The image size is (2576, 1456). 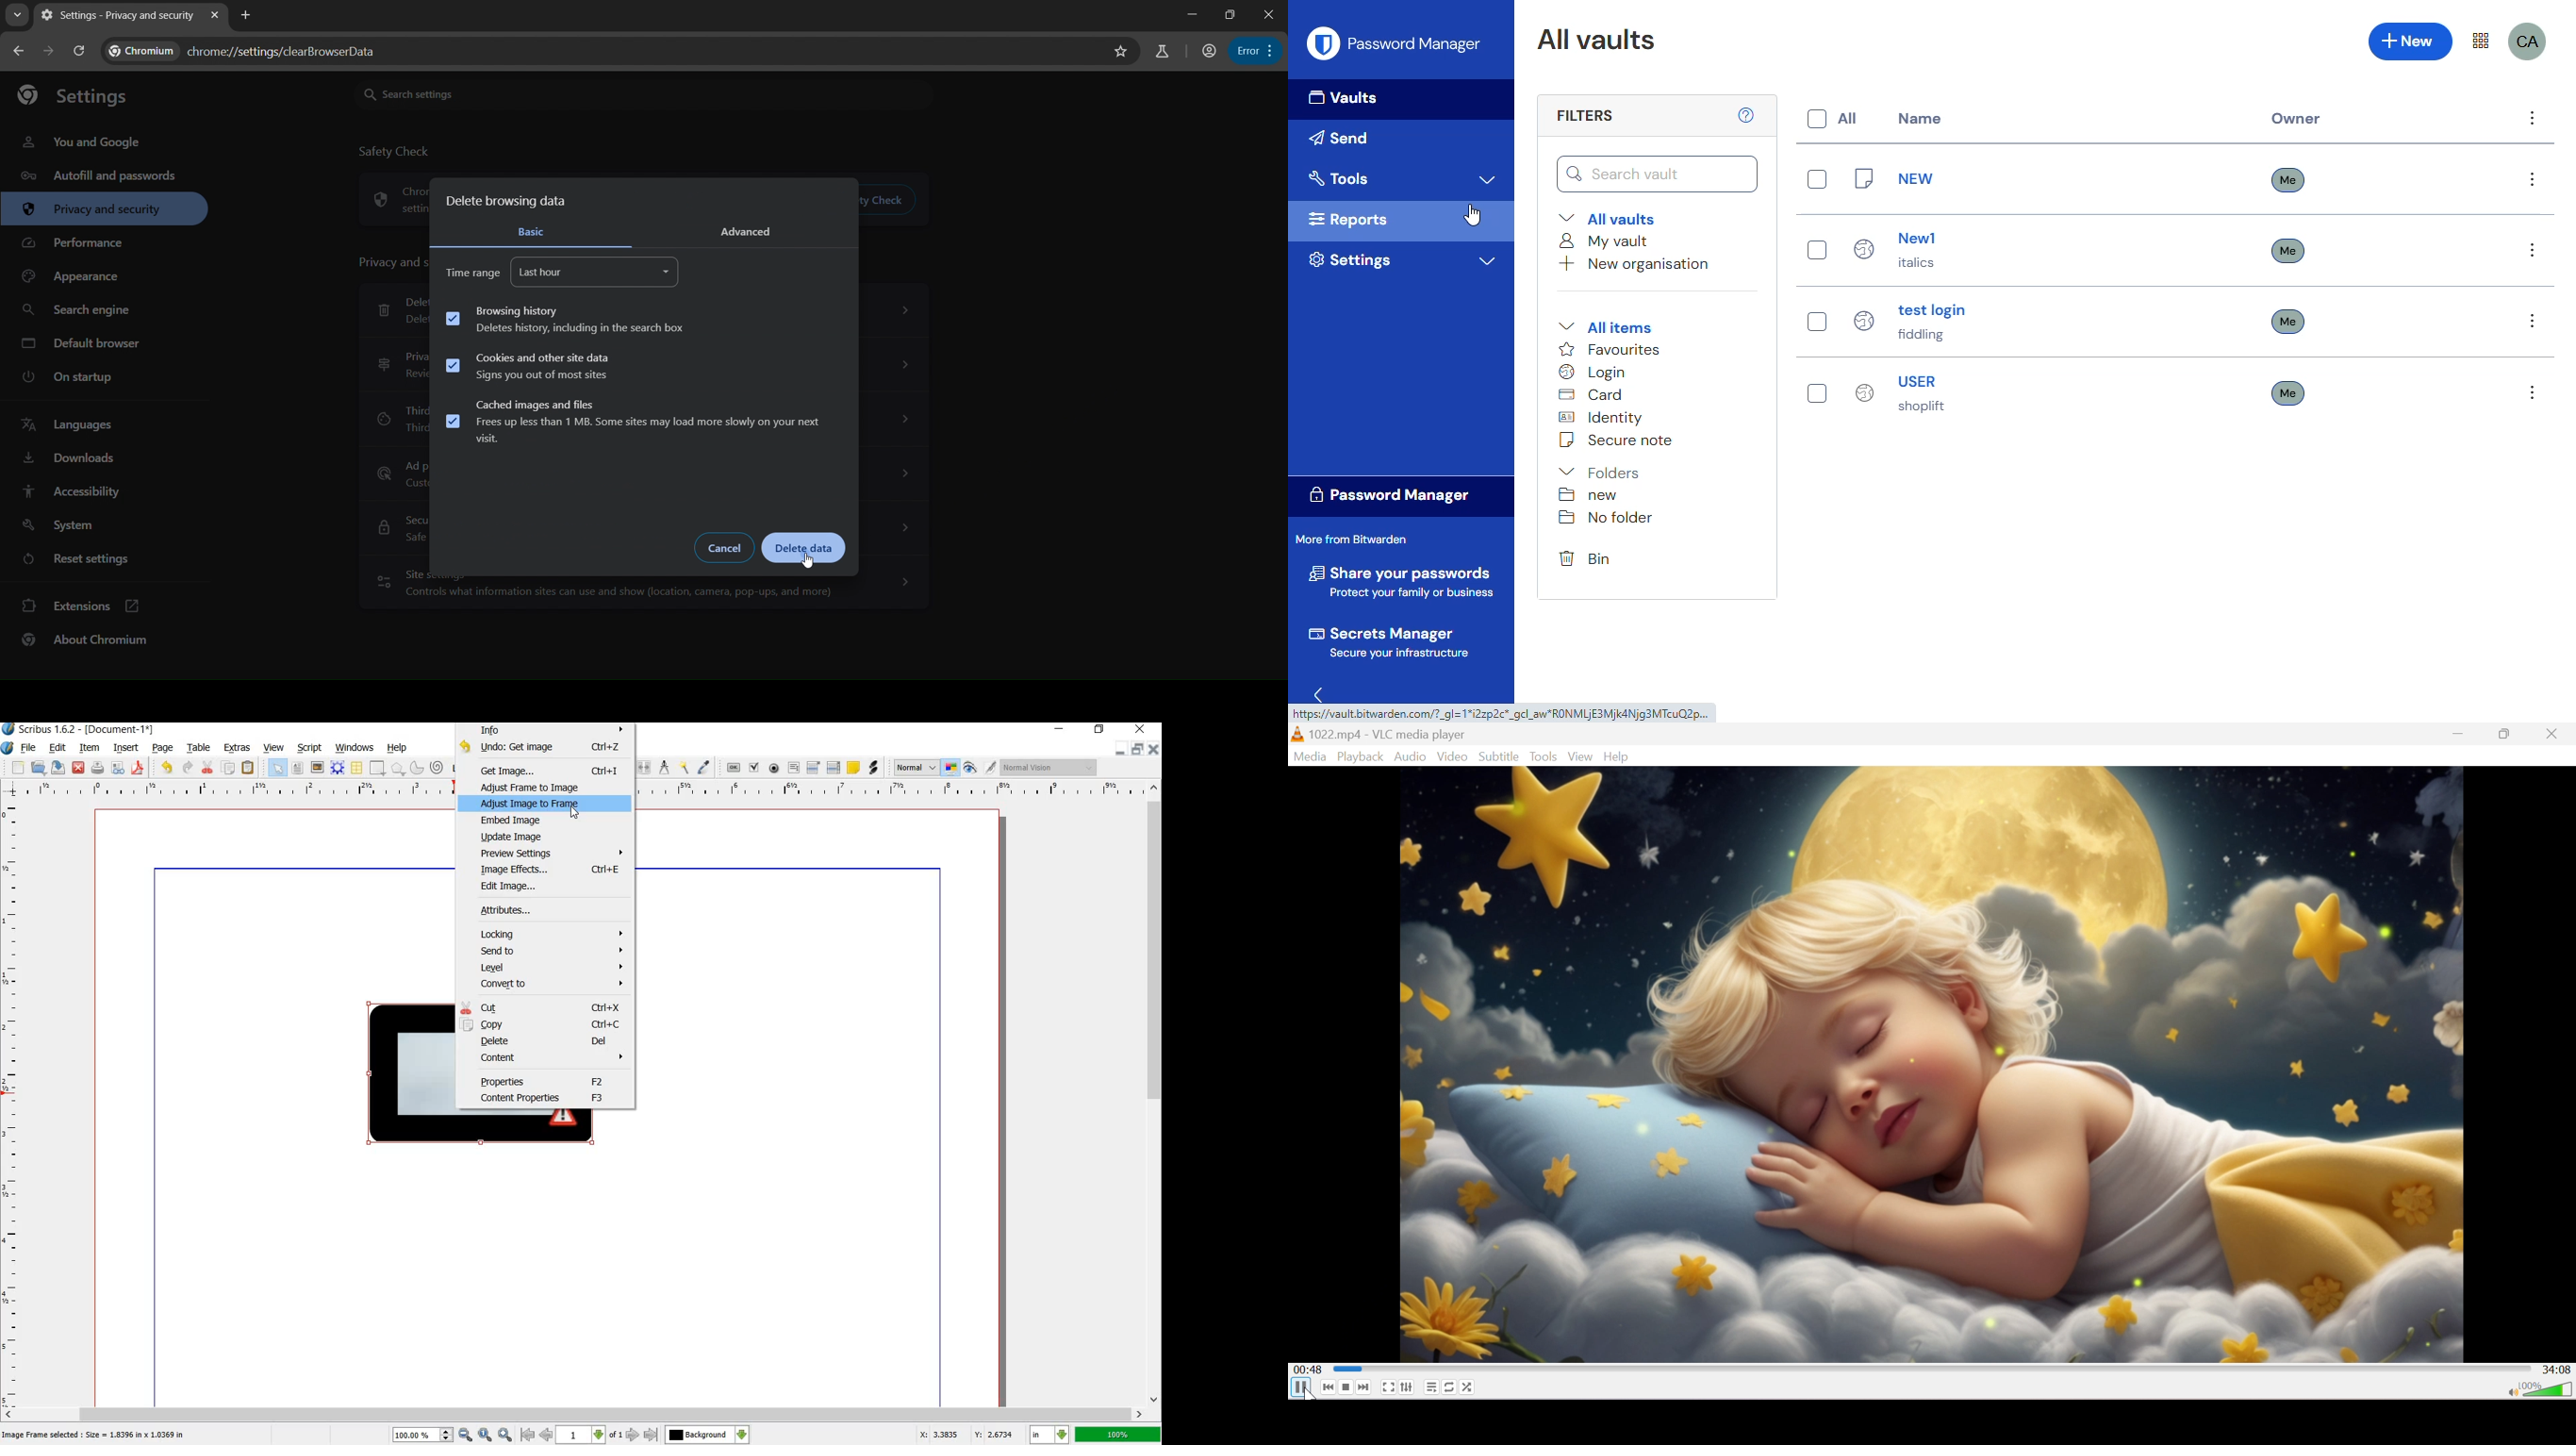 What do you see at coordinates (1606, 241) in the screenshot?
I see `my vault` at bounding box center [1606, 241].